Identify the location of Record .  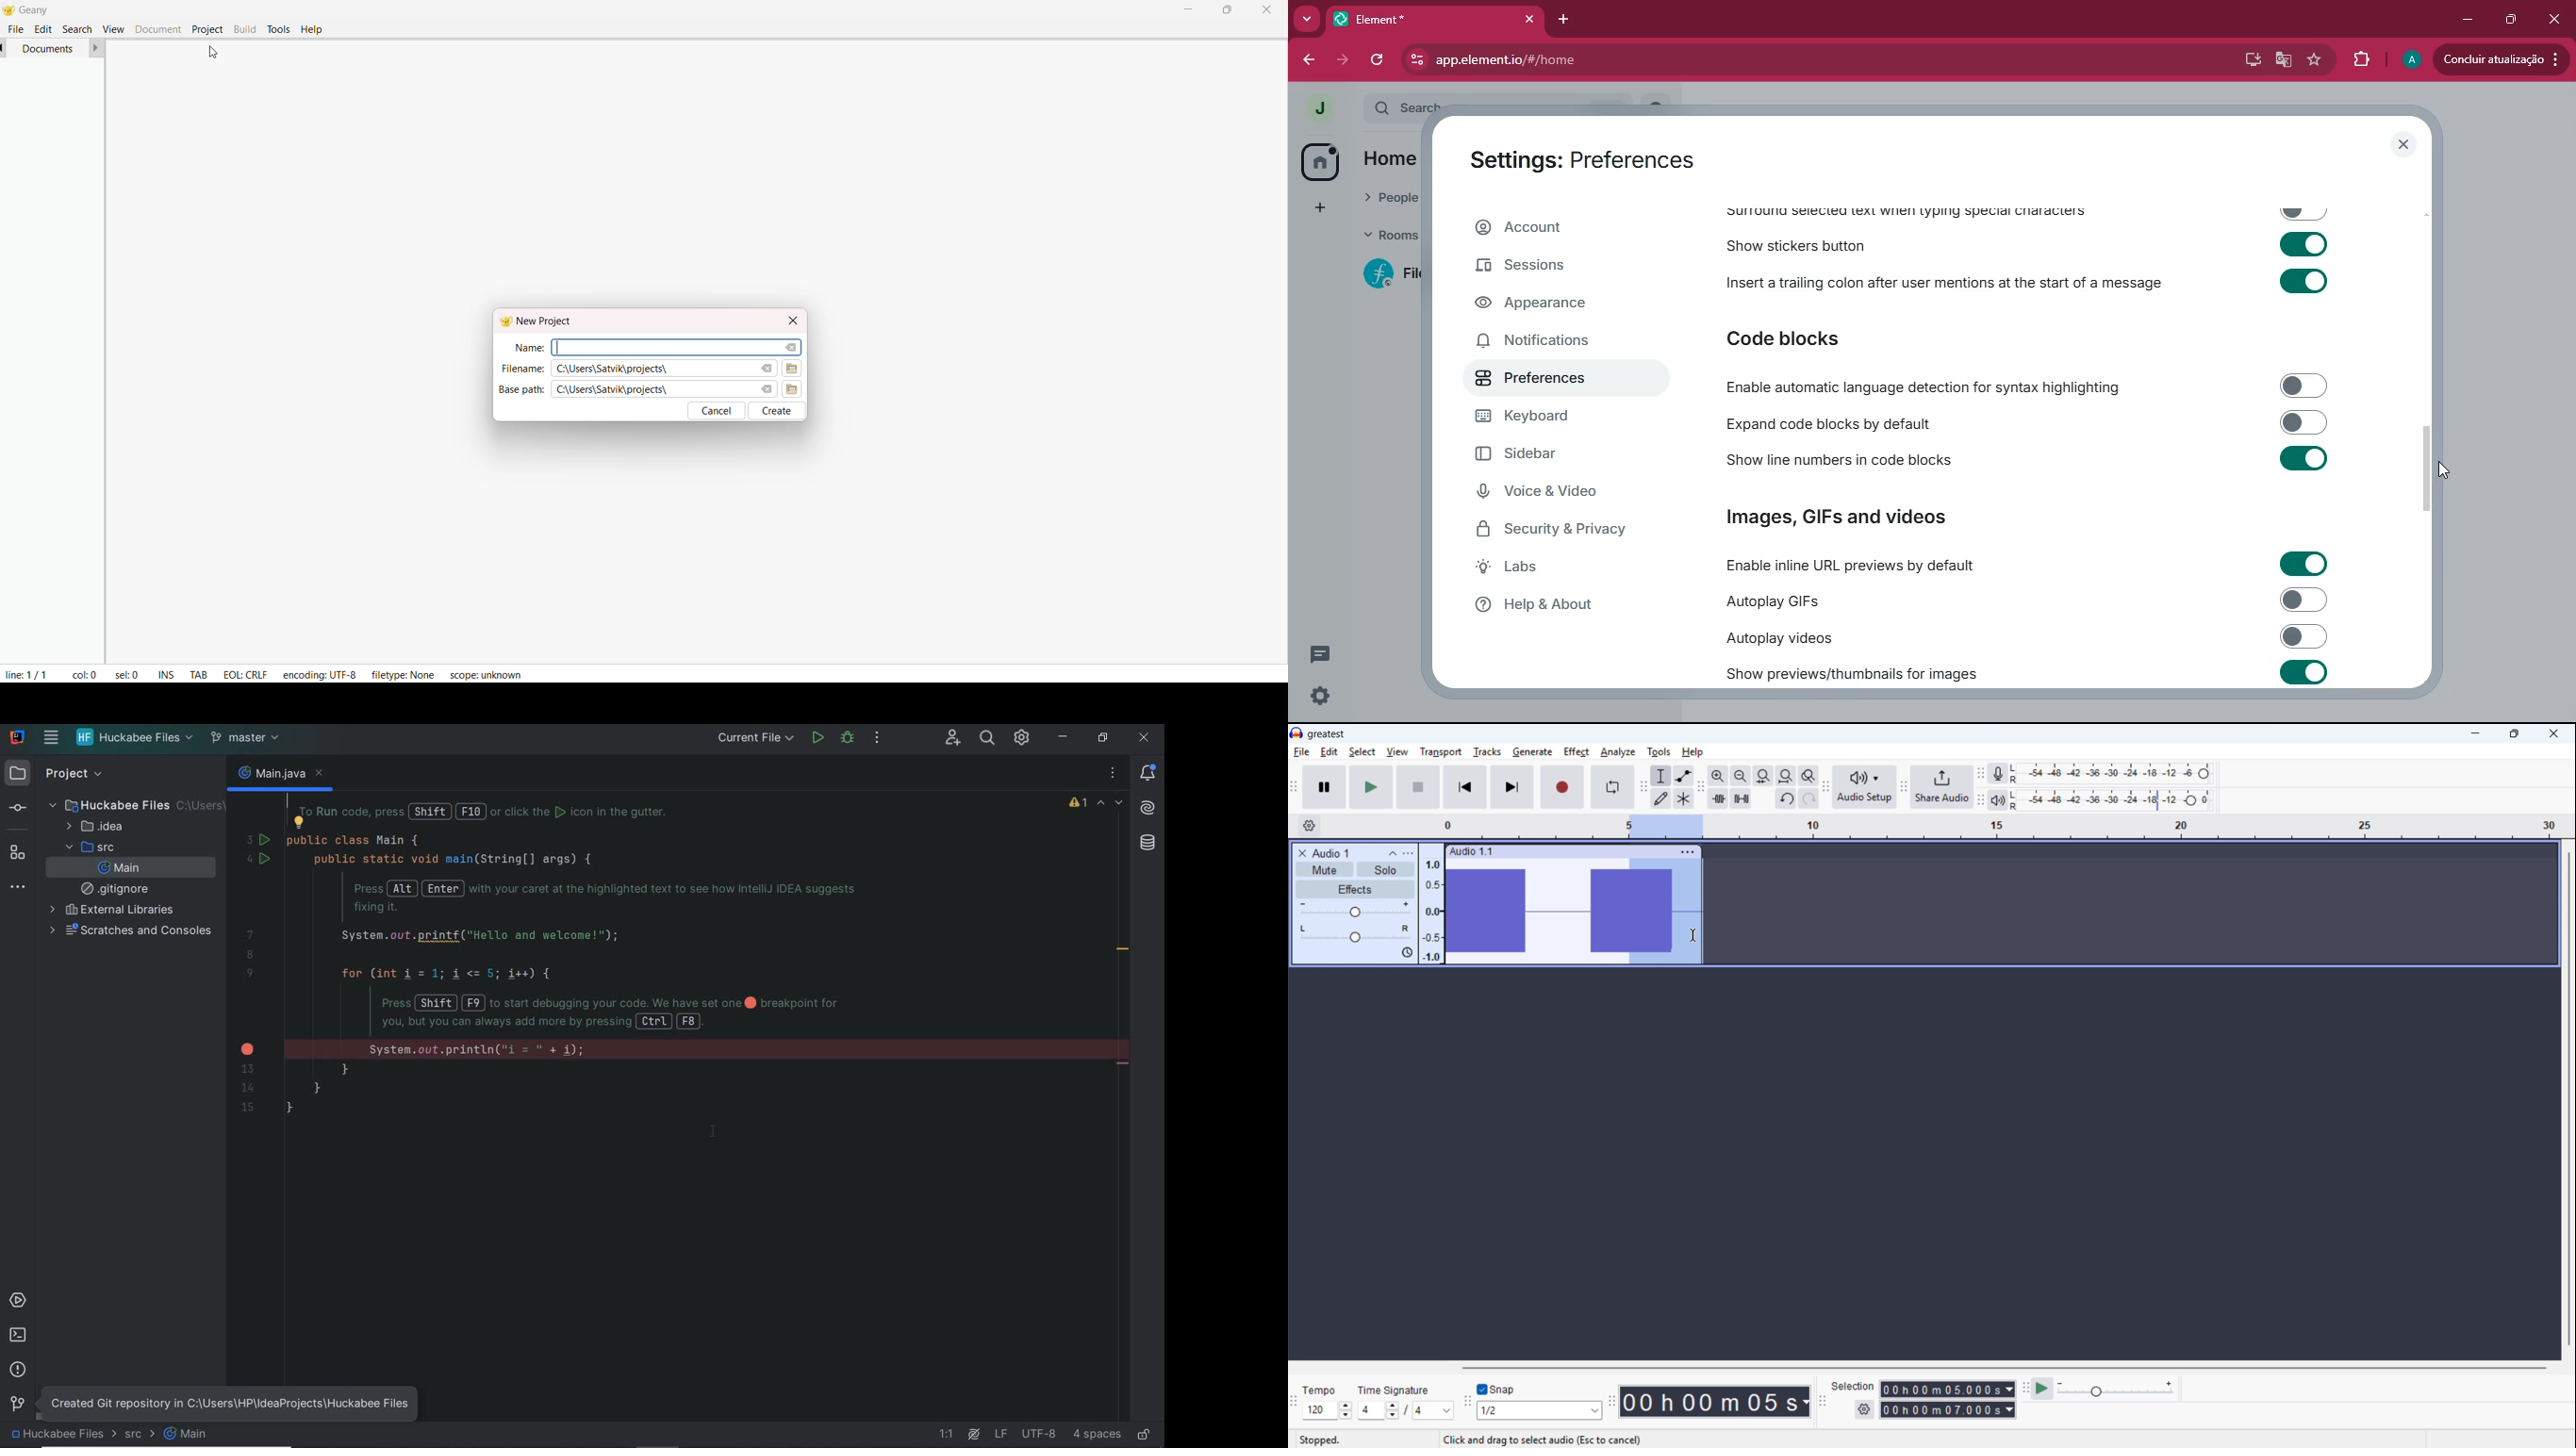
(1562, 787).